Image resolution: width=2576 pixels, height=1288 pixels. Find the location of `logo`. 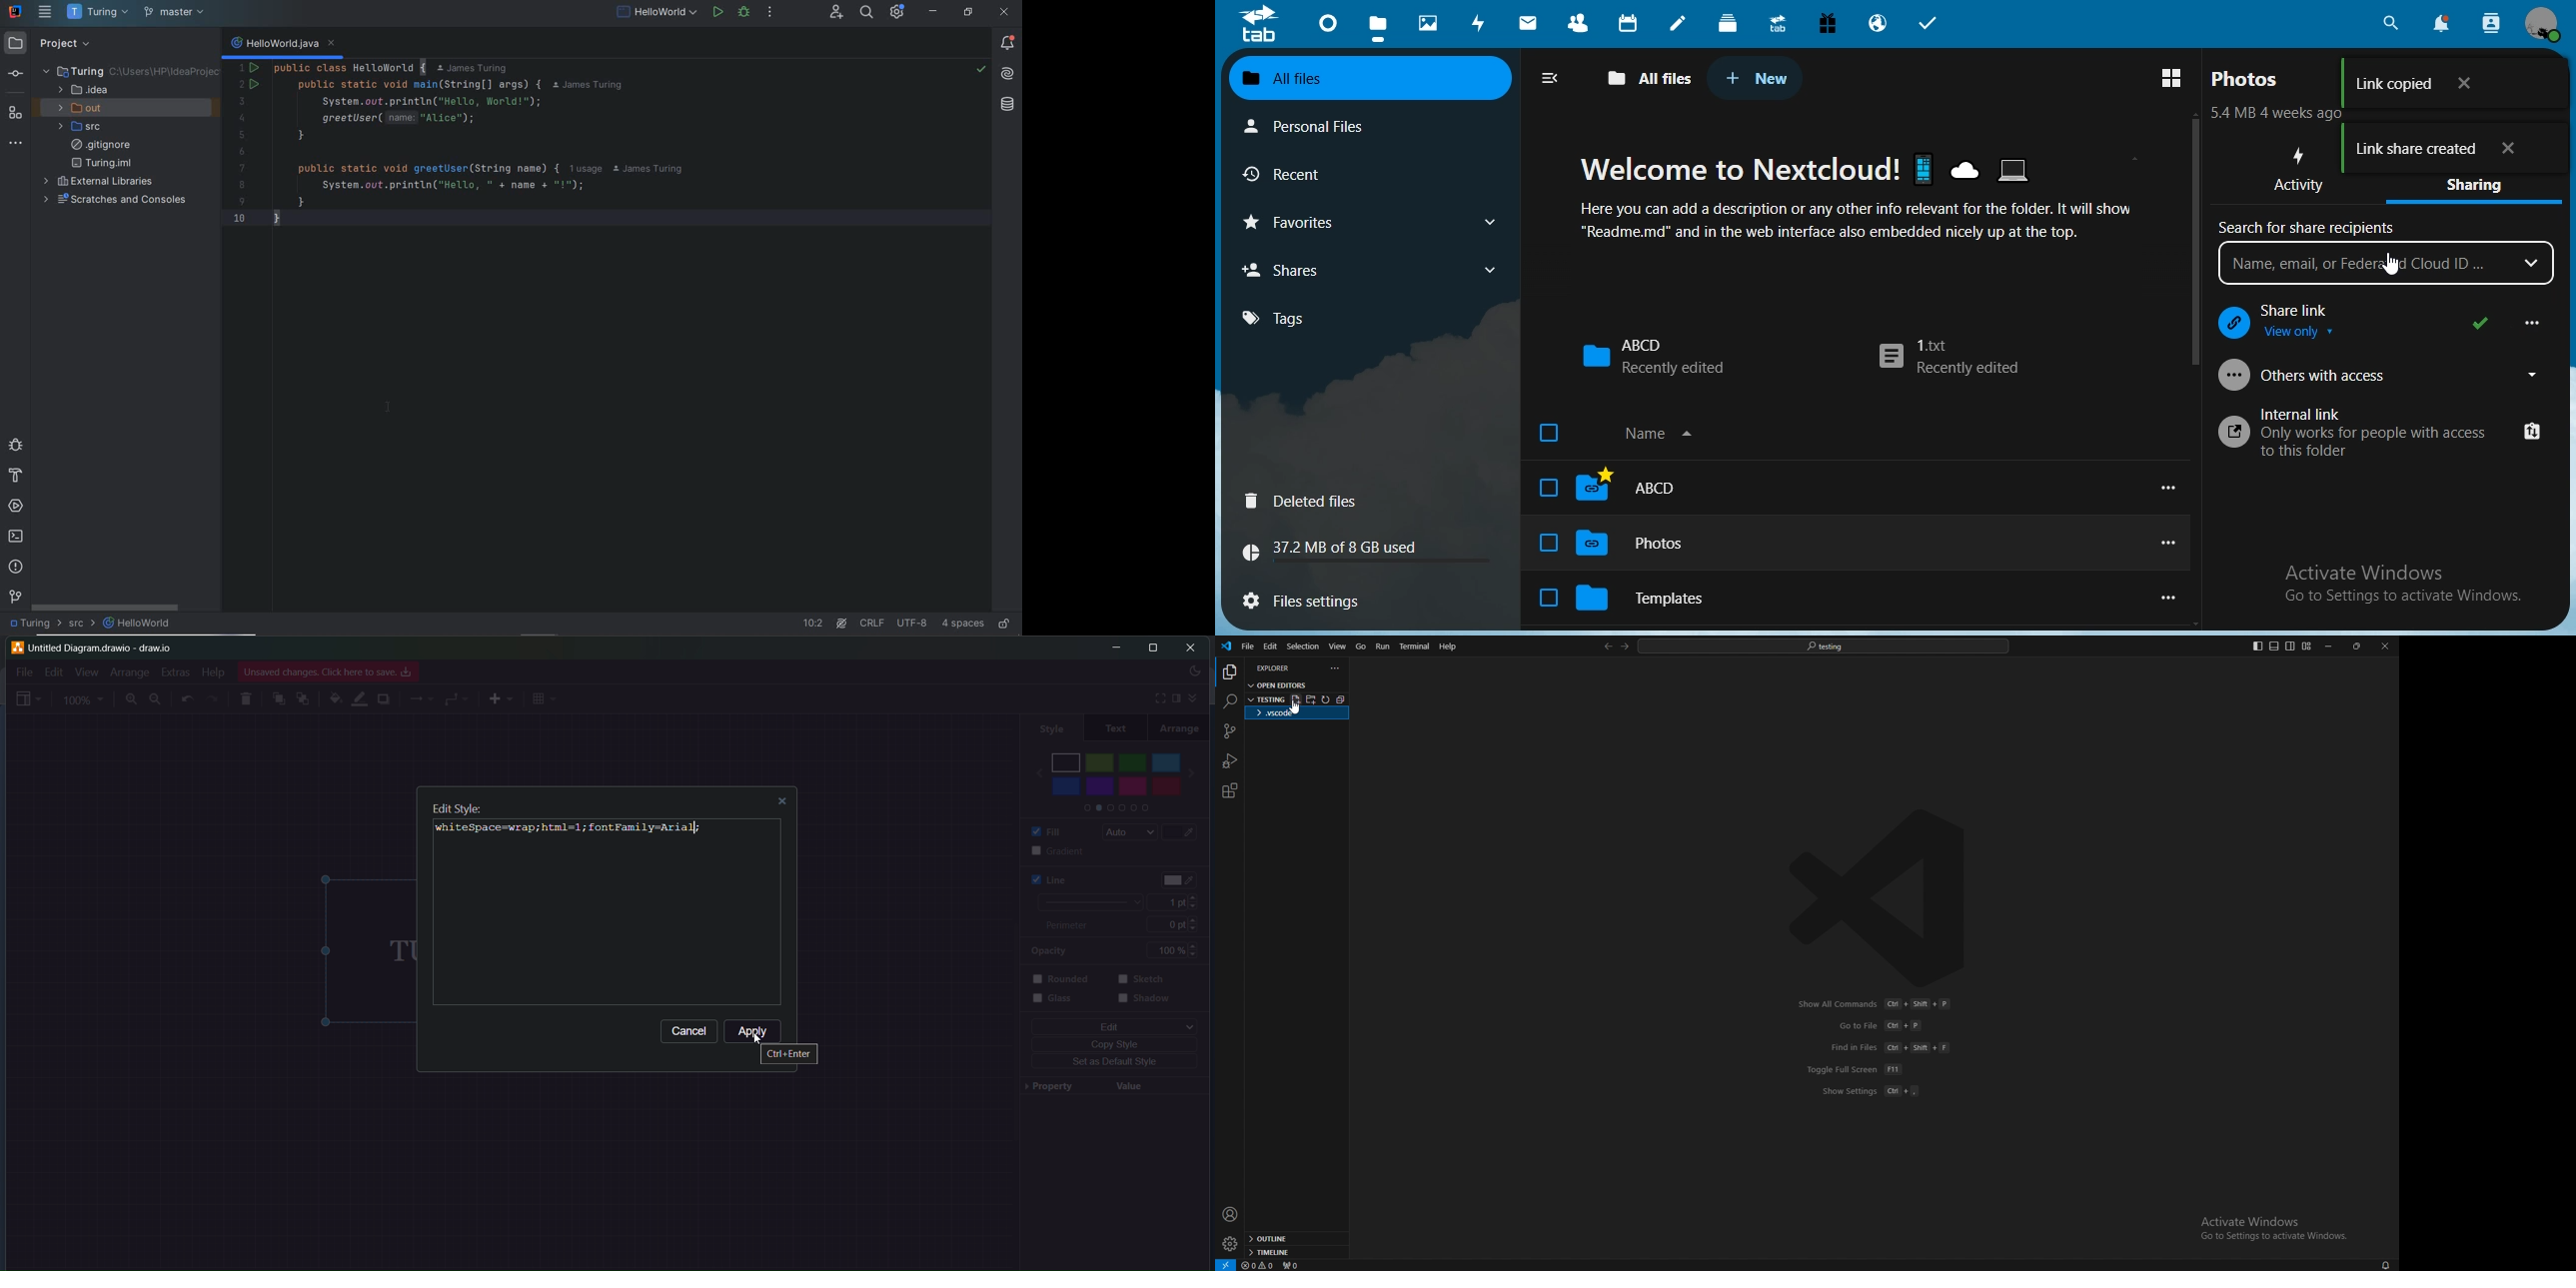

logo is located at coordinates (16, 647).